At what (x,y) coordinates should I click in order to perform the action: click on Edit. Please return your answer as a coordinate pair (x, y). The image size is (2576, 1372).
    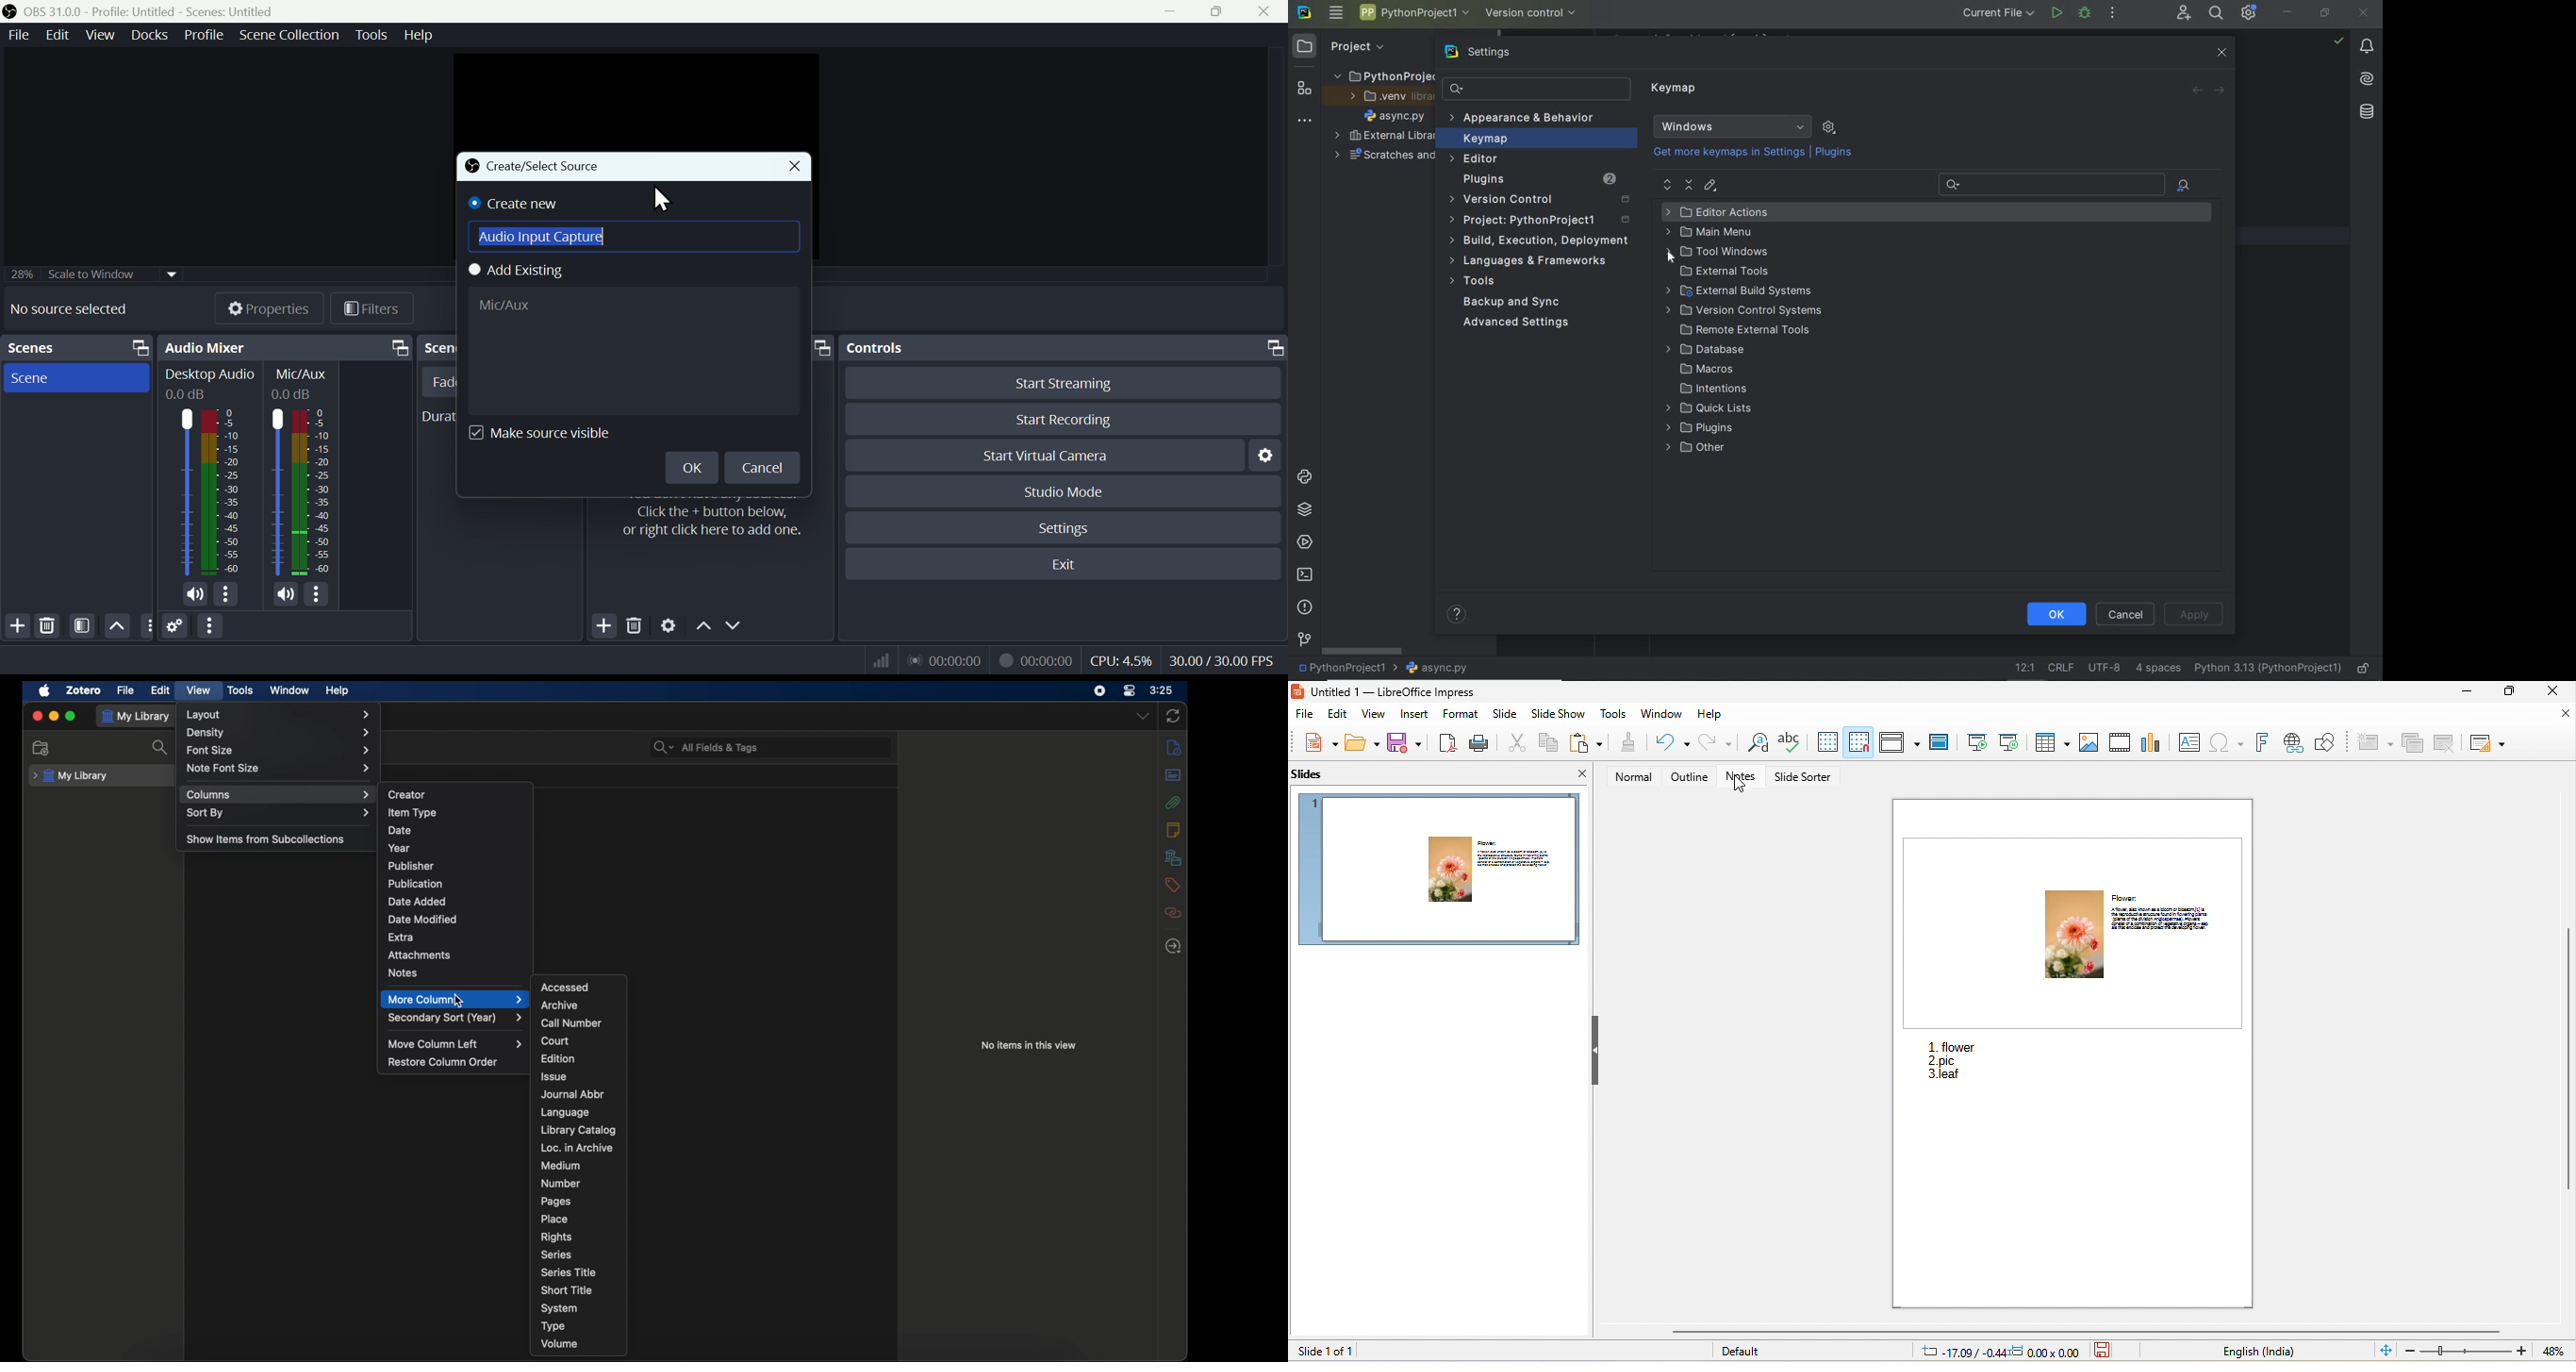
    Looking at the image, I should click on (55, 35).